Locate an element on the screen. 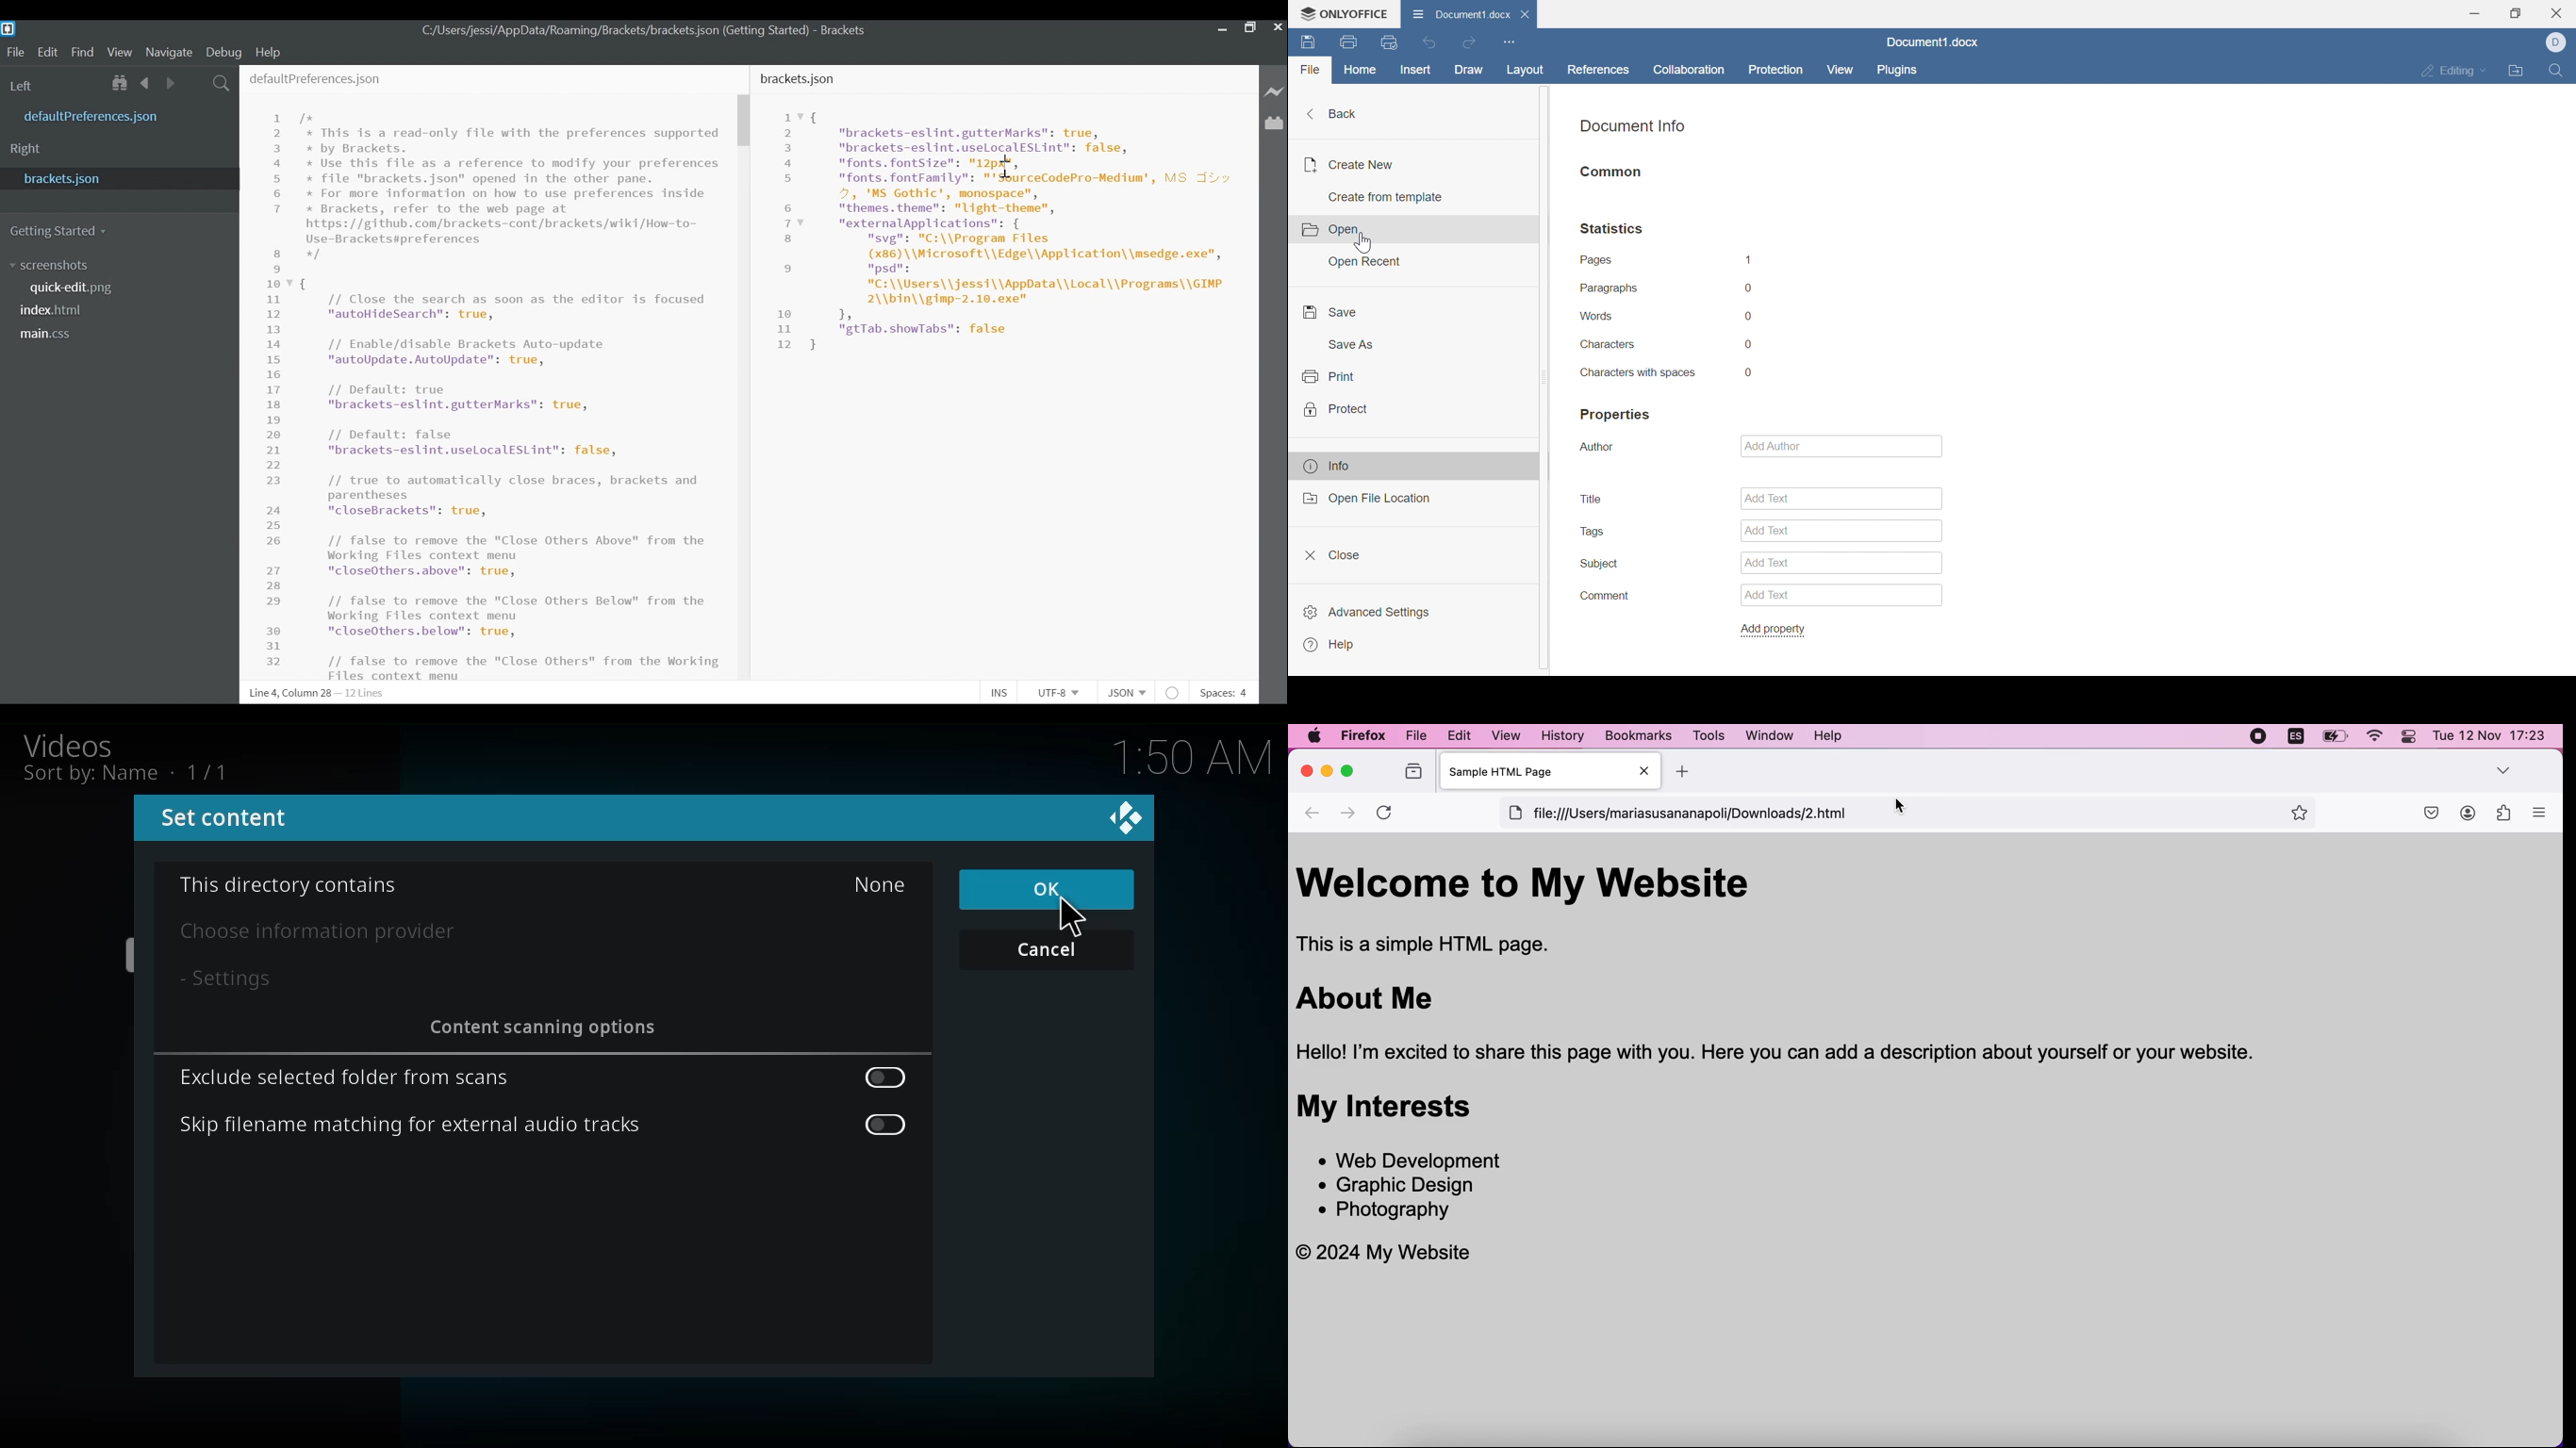  close is located at coordinates (1333, 556).